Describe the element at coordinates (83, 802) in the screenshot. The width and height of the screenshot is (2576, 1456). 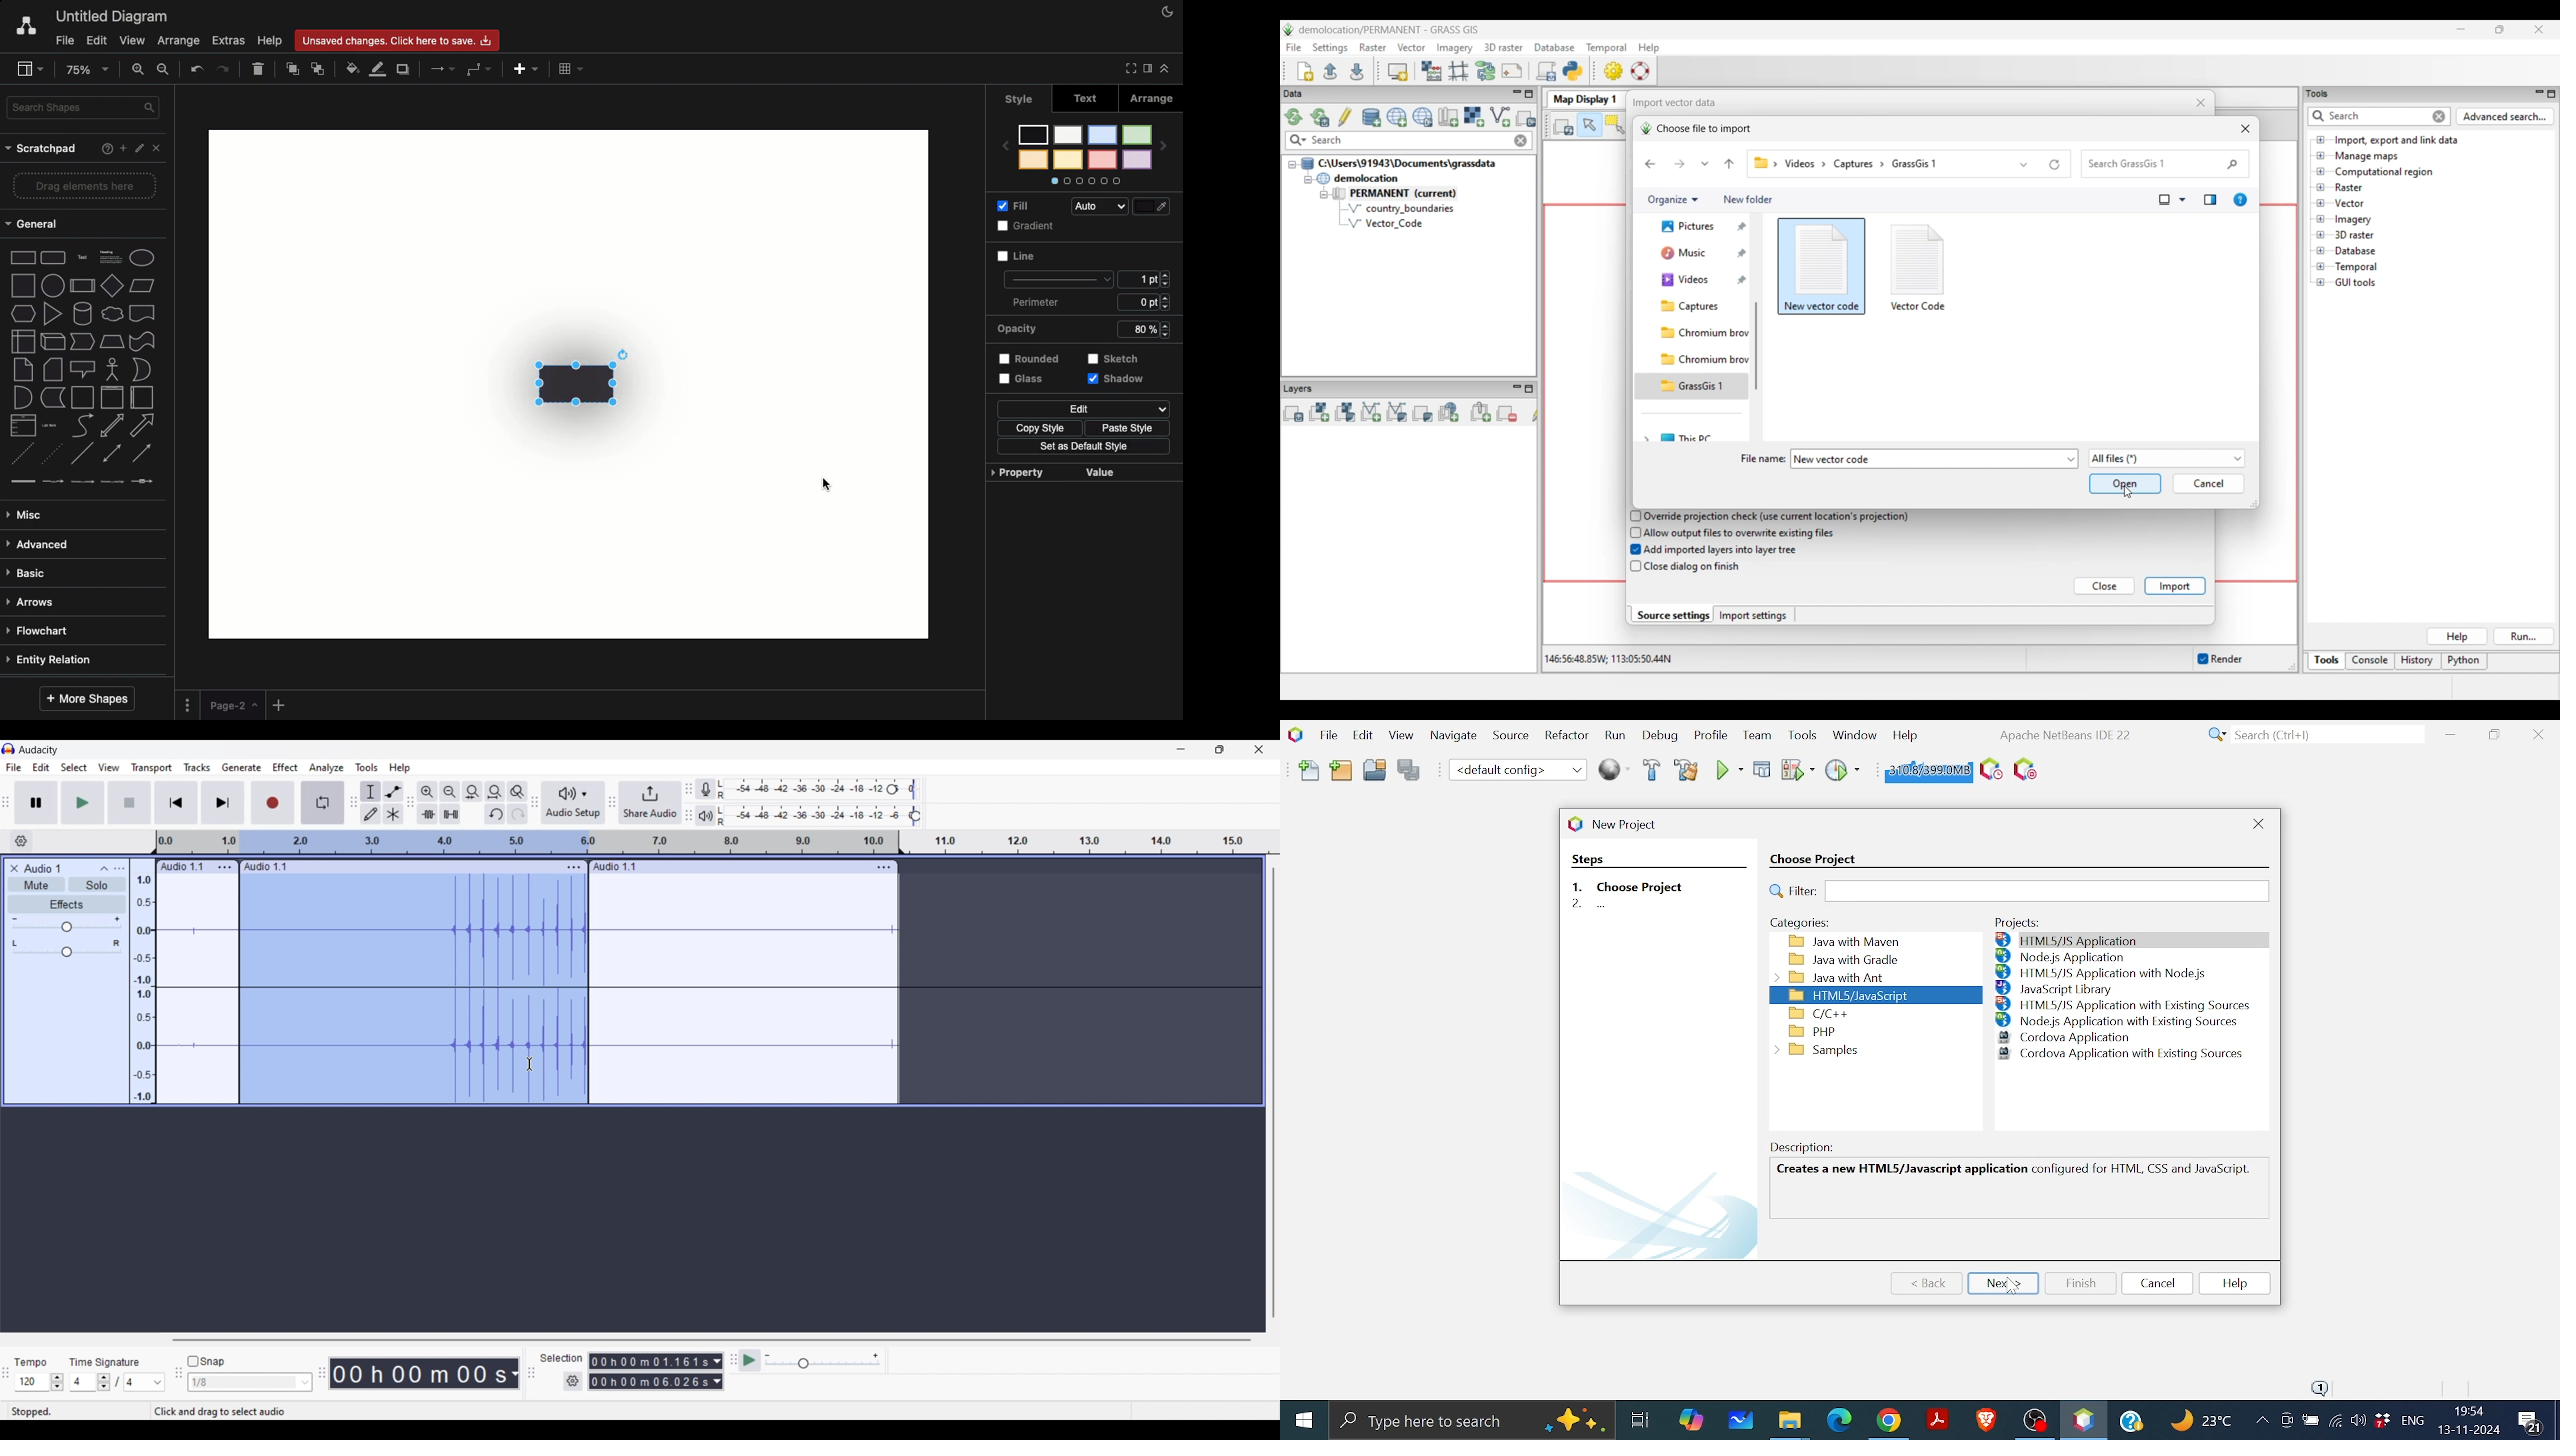
I see `Play/Play once` at that location.